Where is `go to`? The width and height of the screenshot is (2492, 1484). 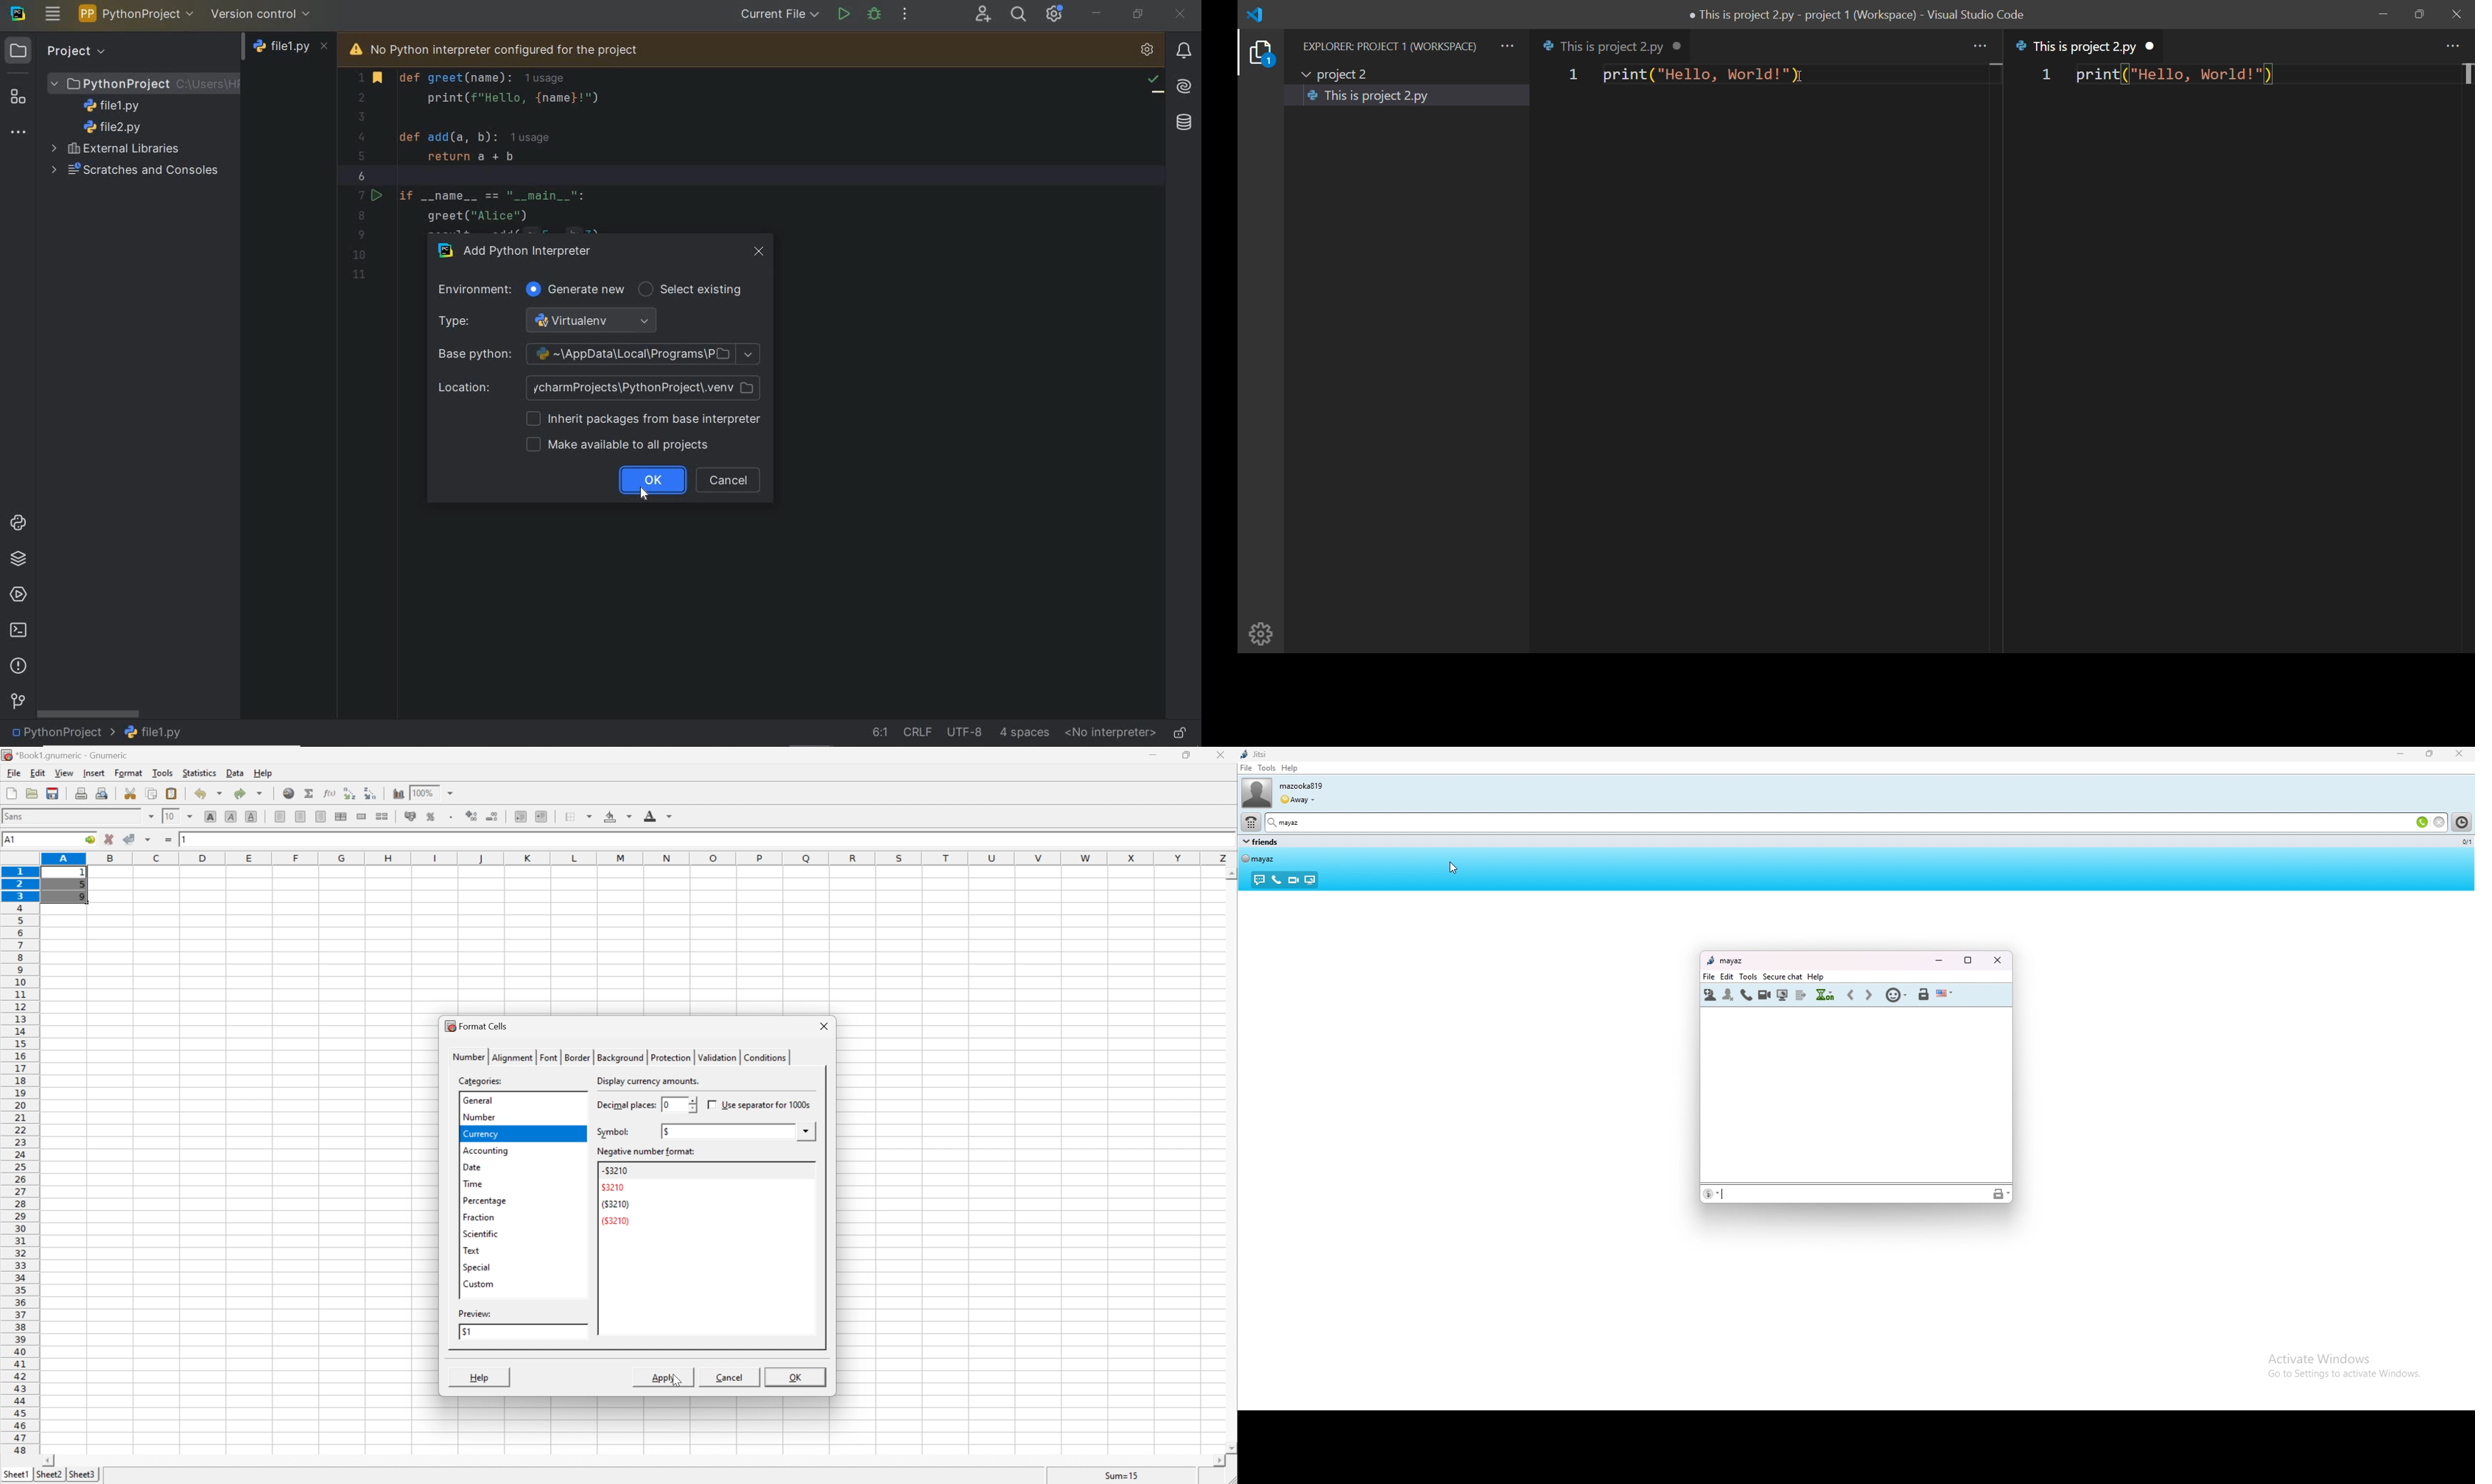 go to is located at coordinates (90, 840).